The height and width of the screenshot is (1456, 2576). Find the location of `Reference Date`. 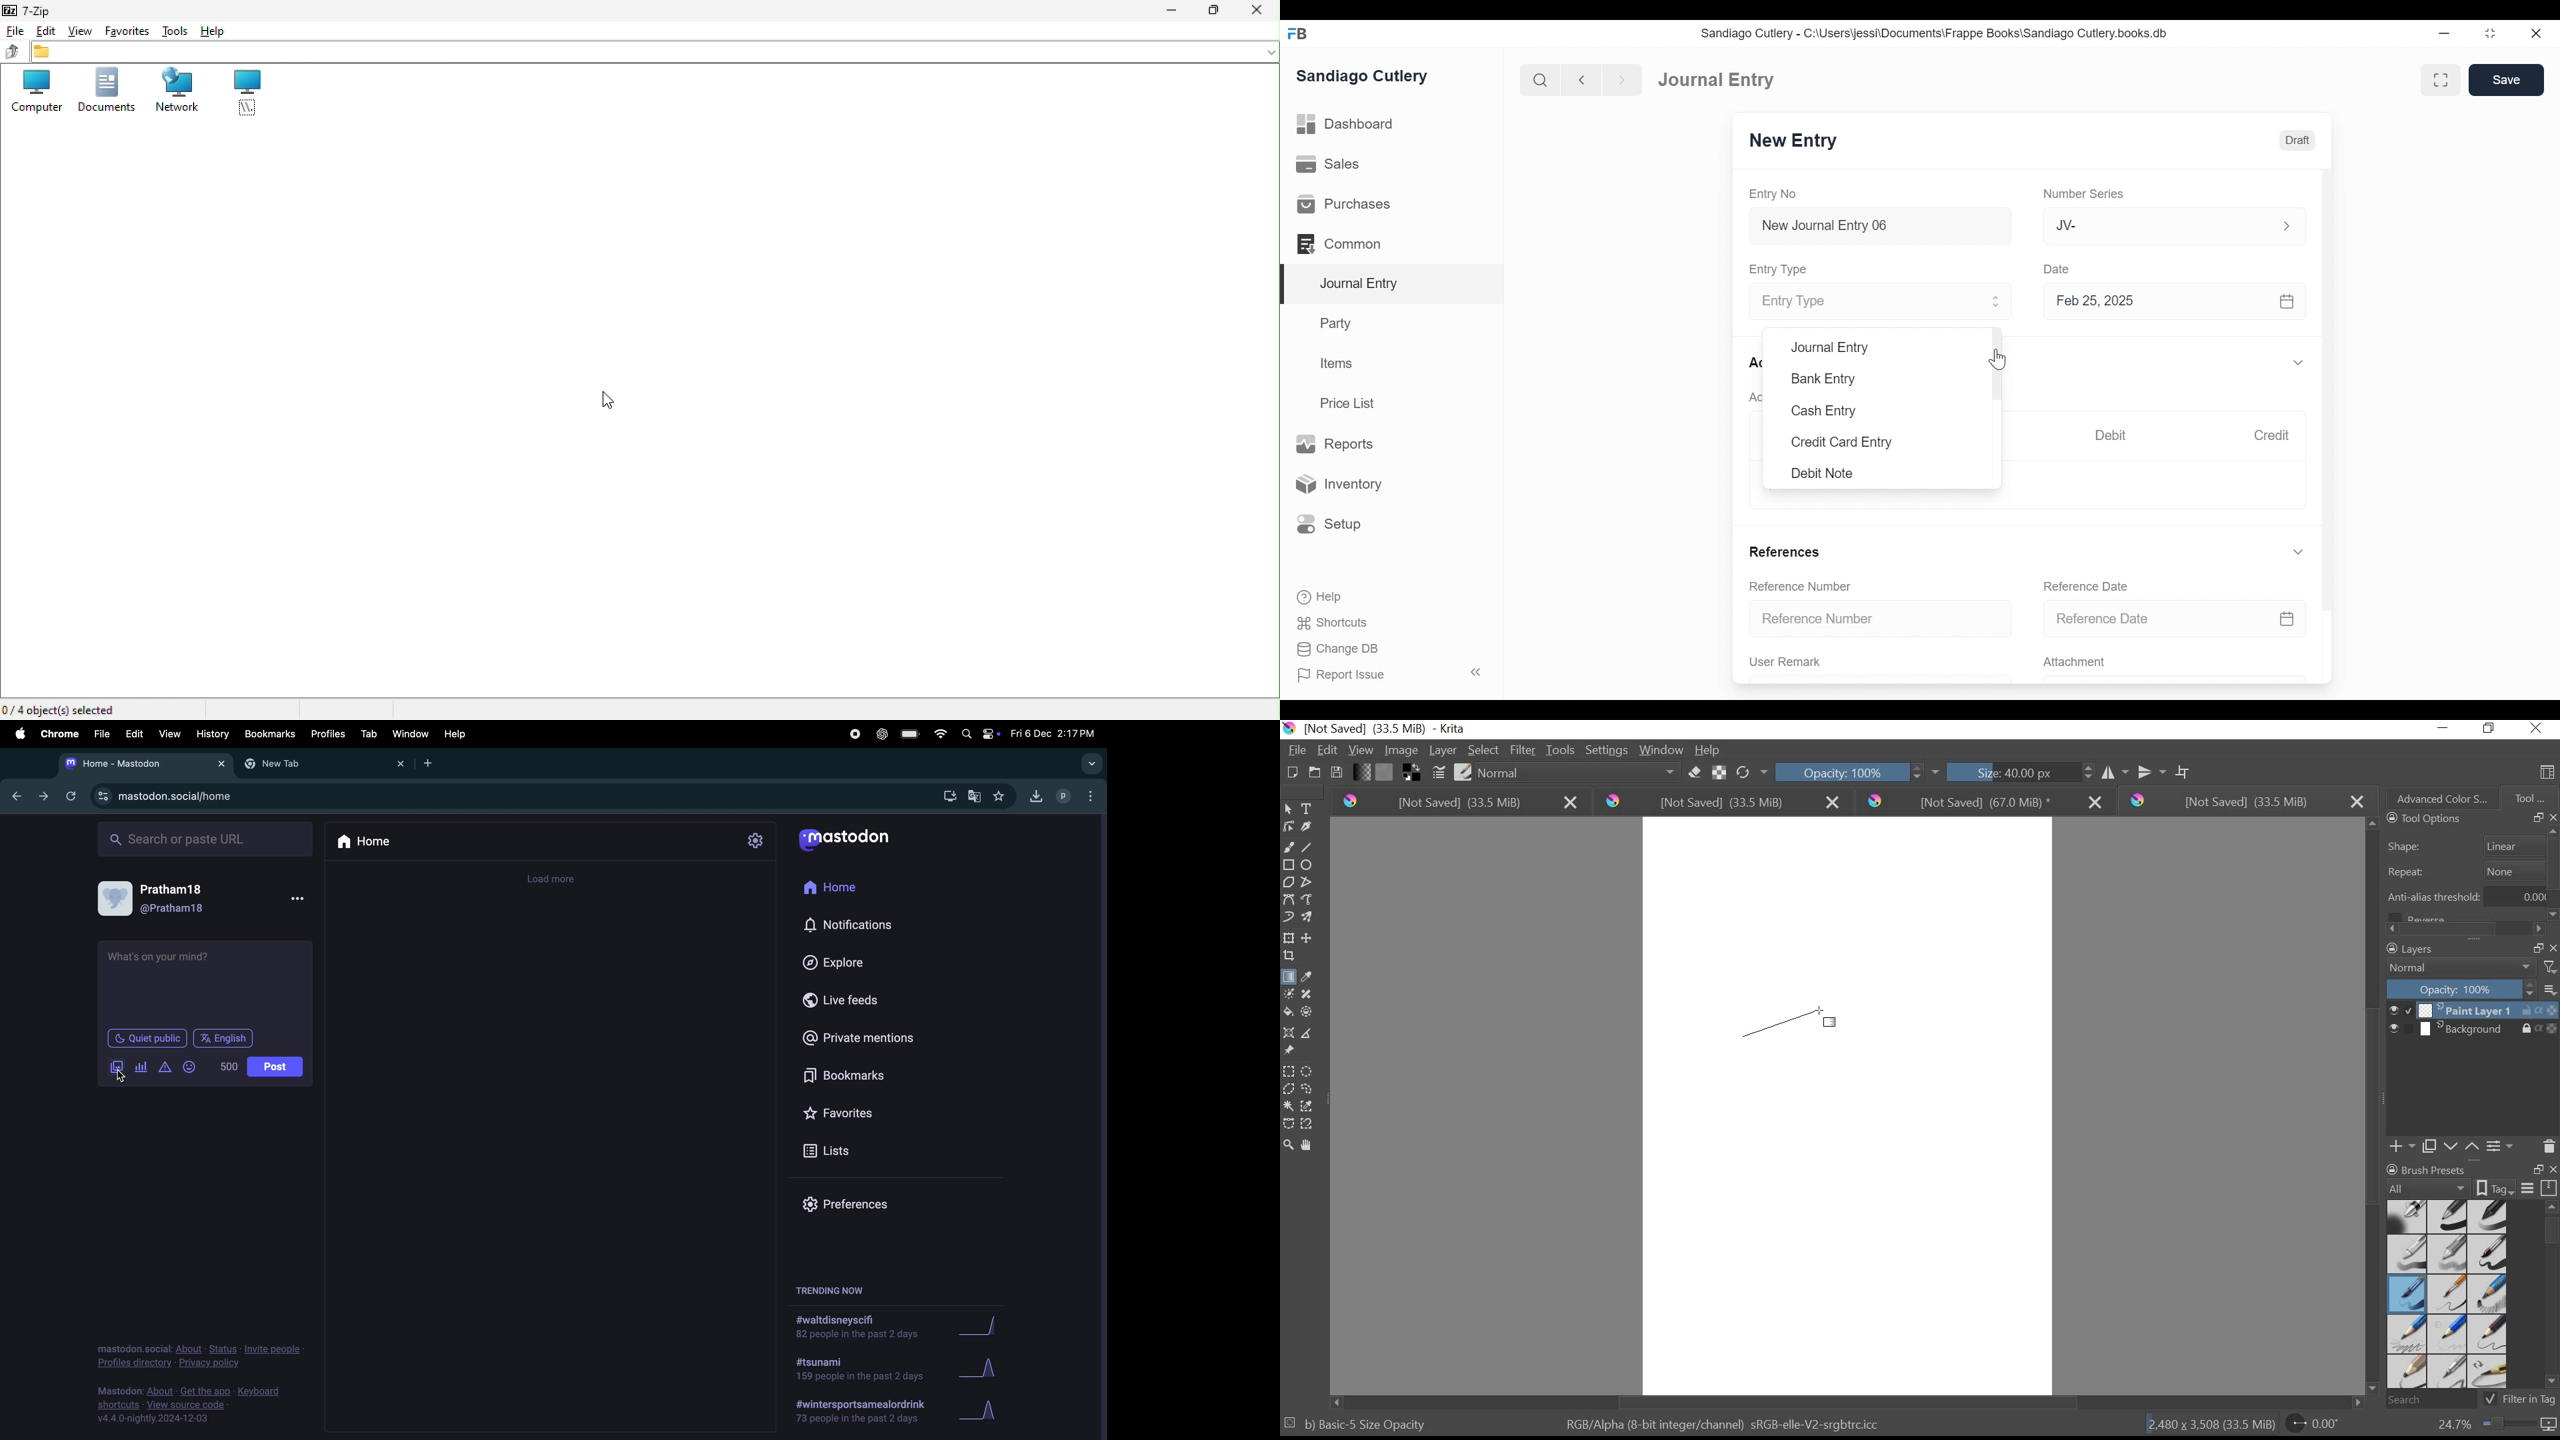

Reference Date is located at coordinates (2174, 617).